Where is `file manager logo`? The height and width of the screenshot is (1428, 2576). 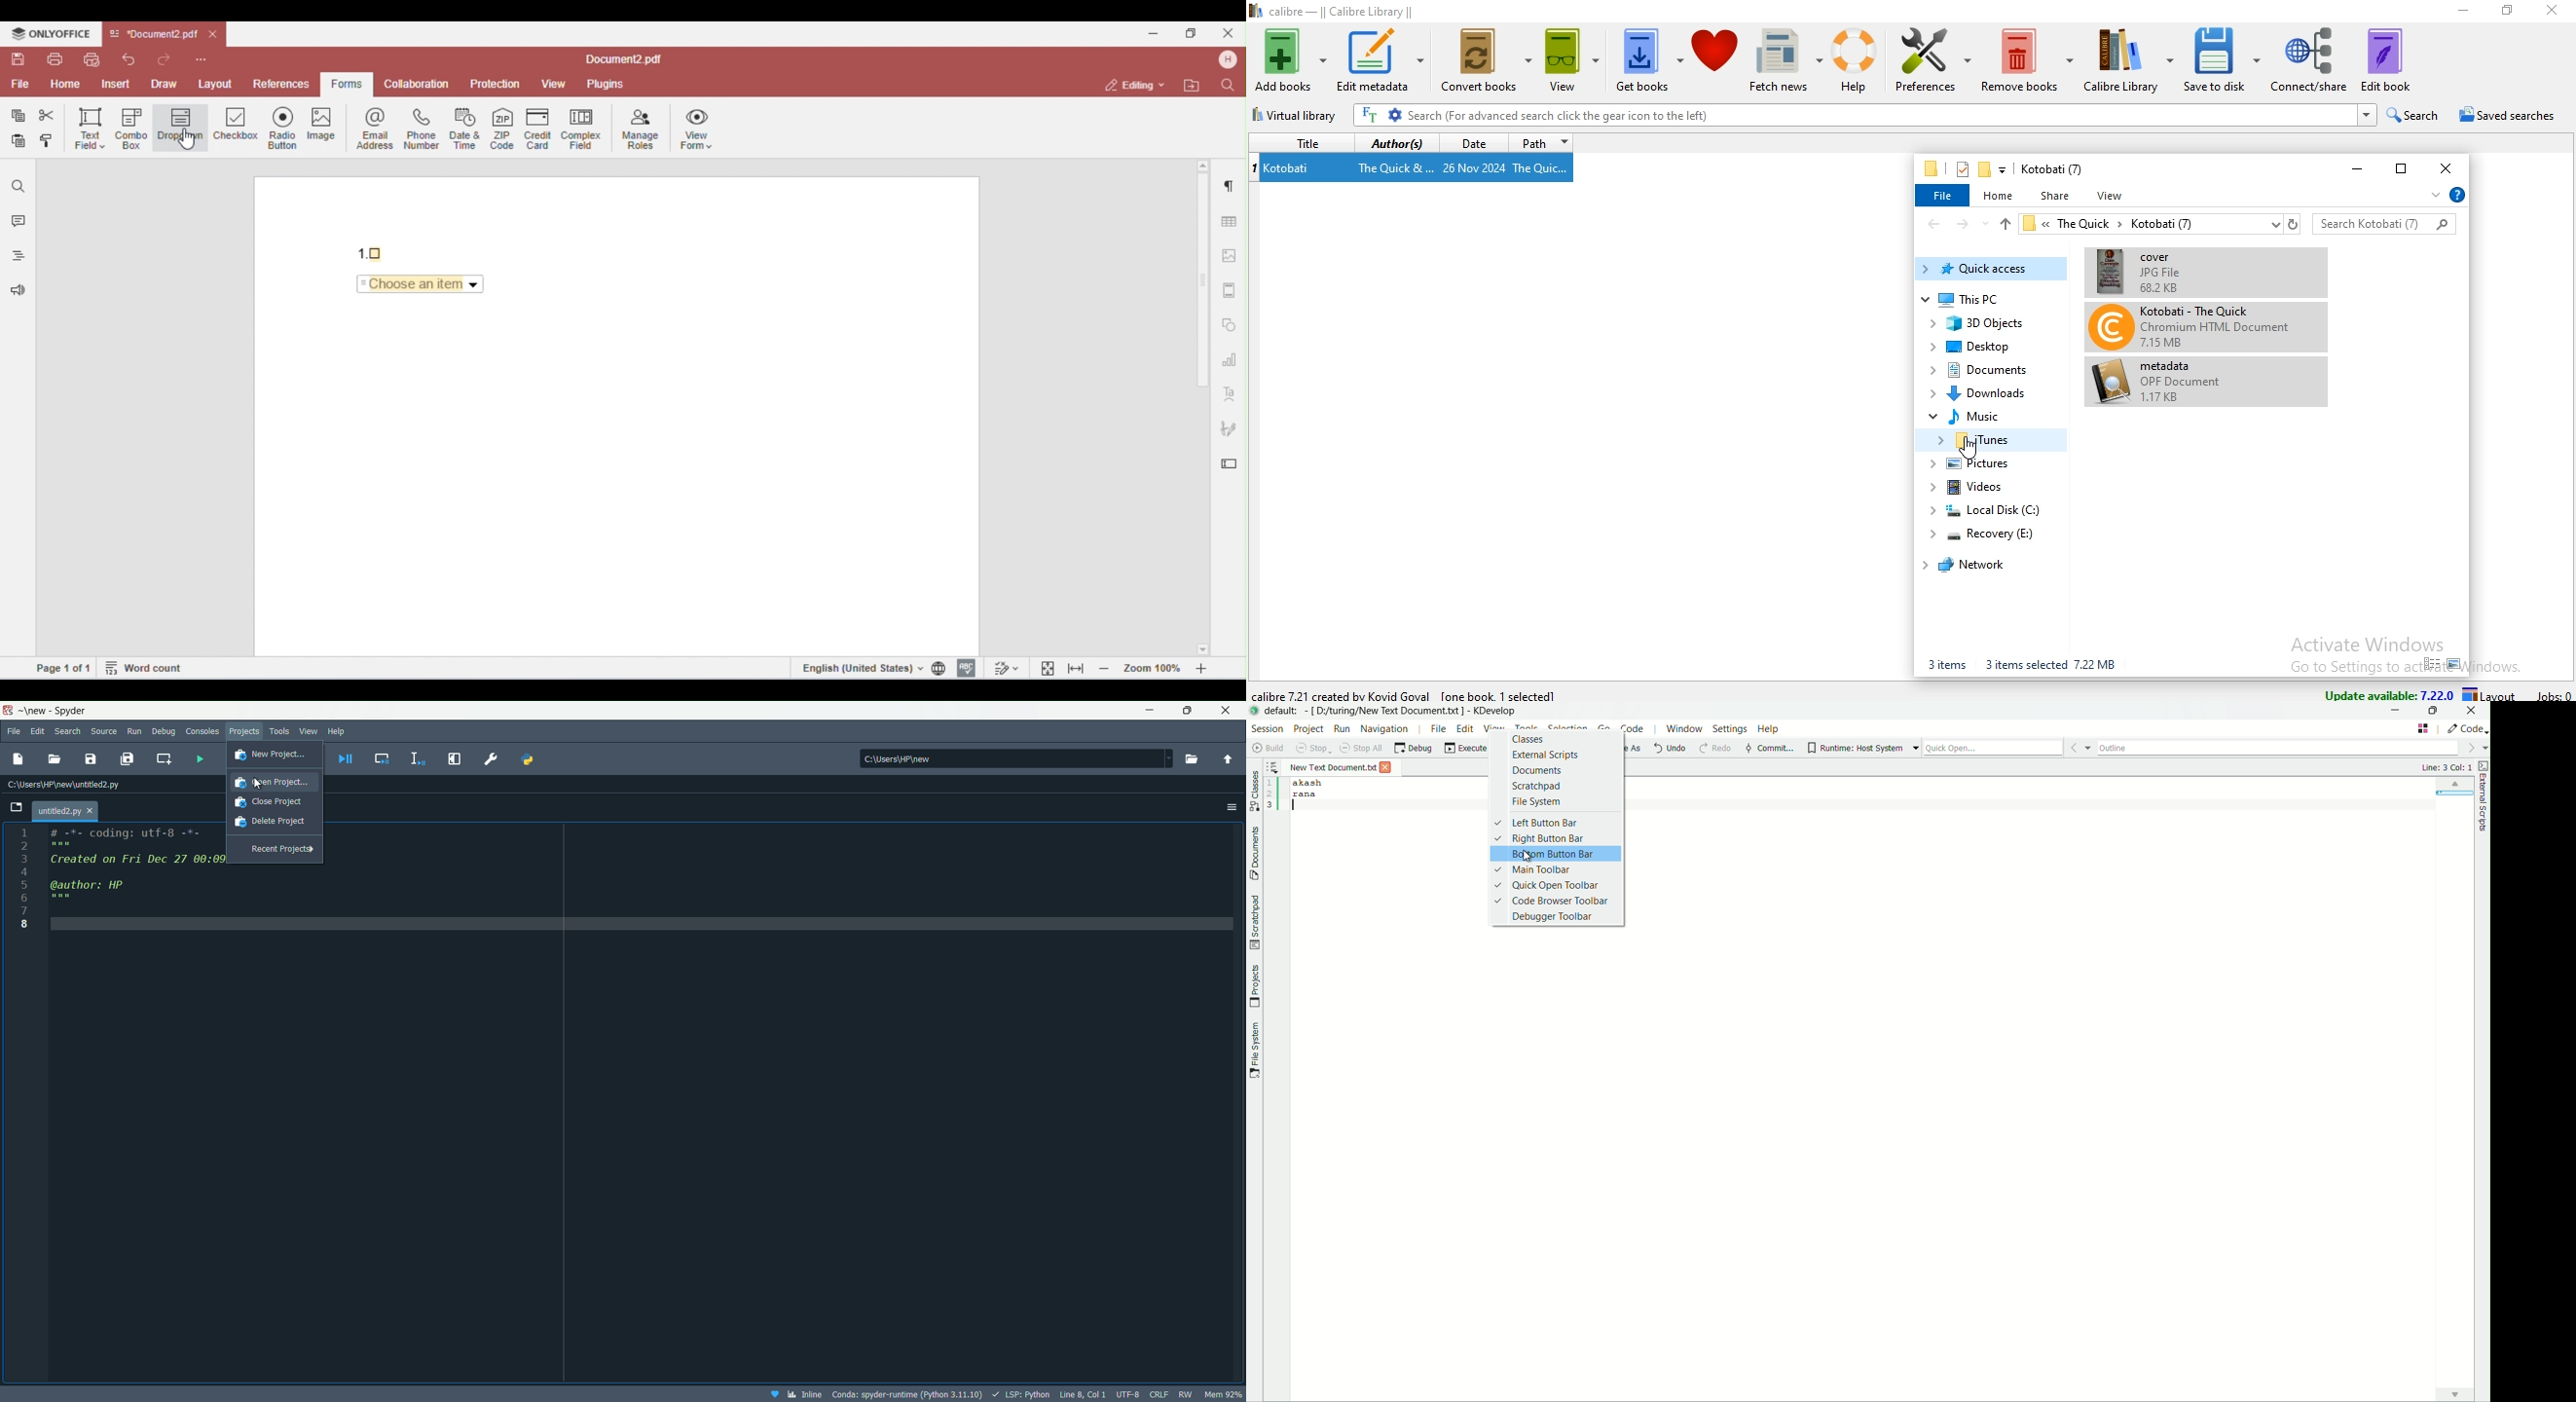
file manager logo is located at coordinates (1932, 168).